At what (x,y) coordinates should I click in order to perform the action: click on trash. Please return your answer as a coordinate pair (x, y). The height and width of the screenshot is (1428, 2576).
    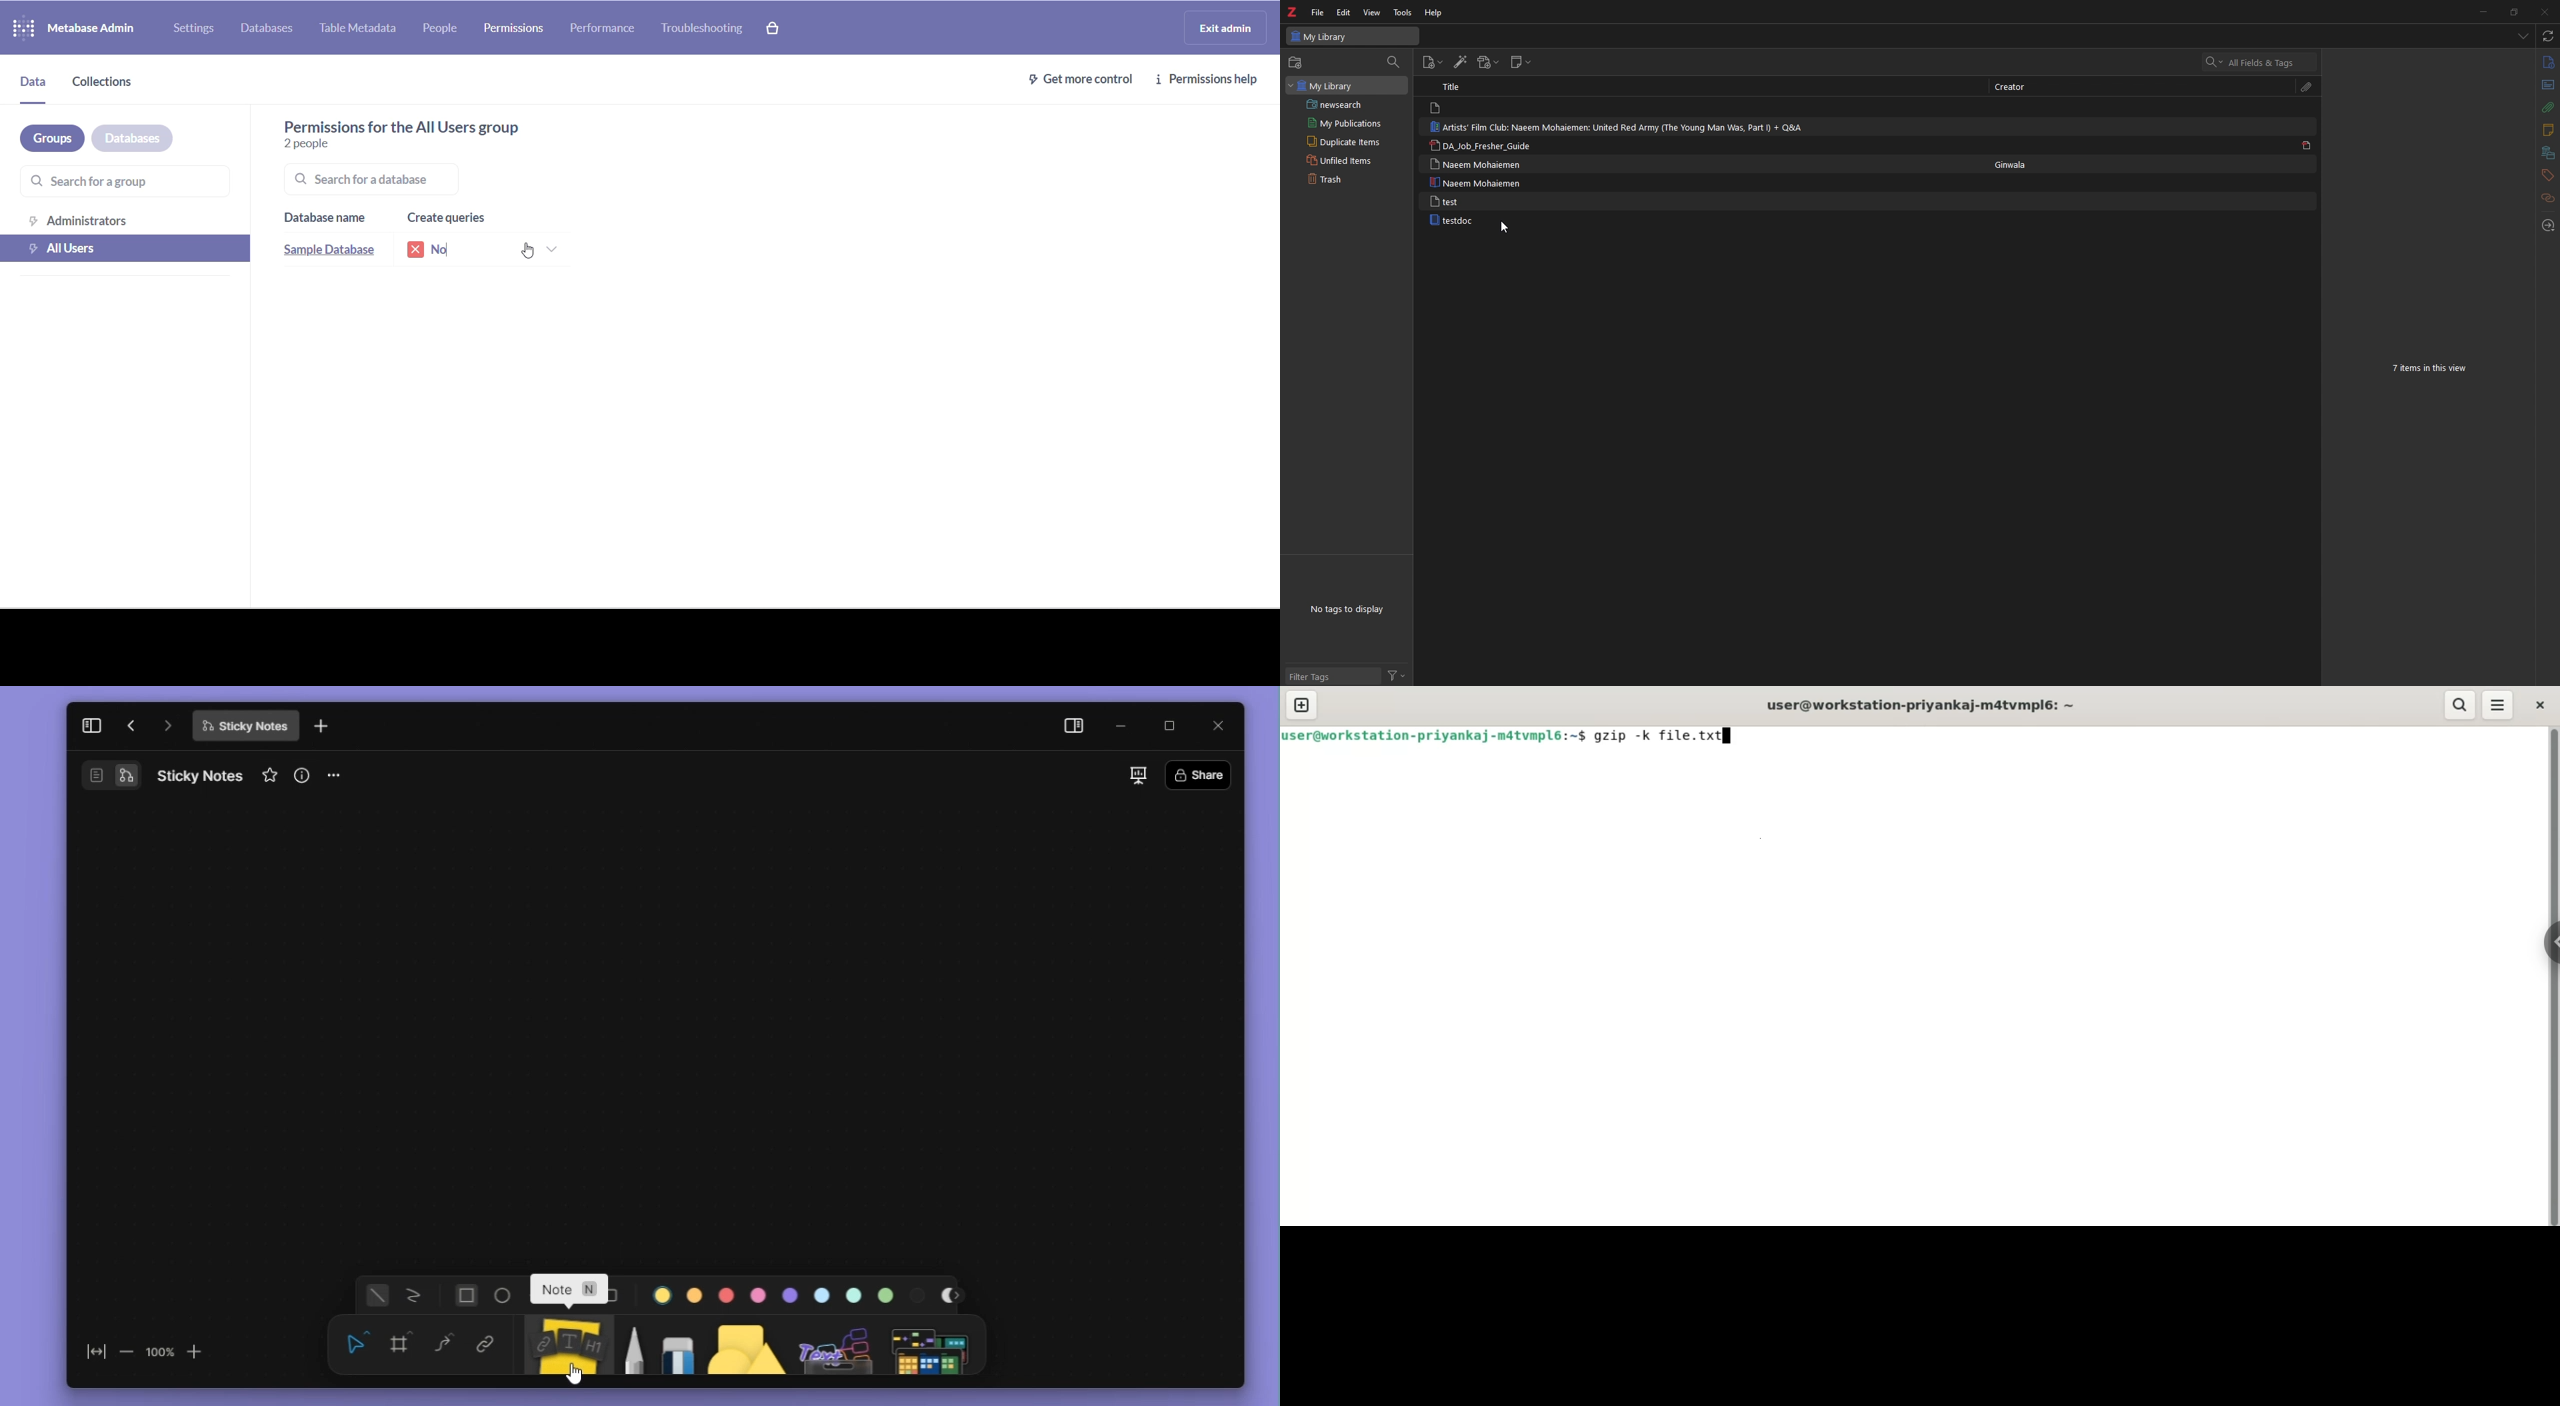
    Looking at the image, I should click on (1341, 179).